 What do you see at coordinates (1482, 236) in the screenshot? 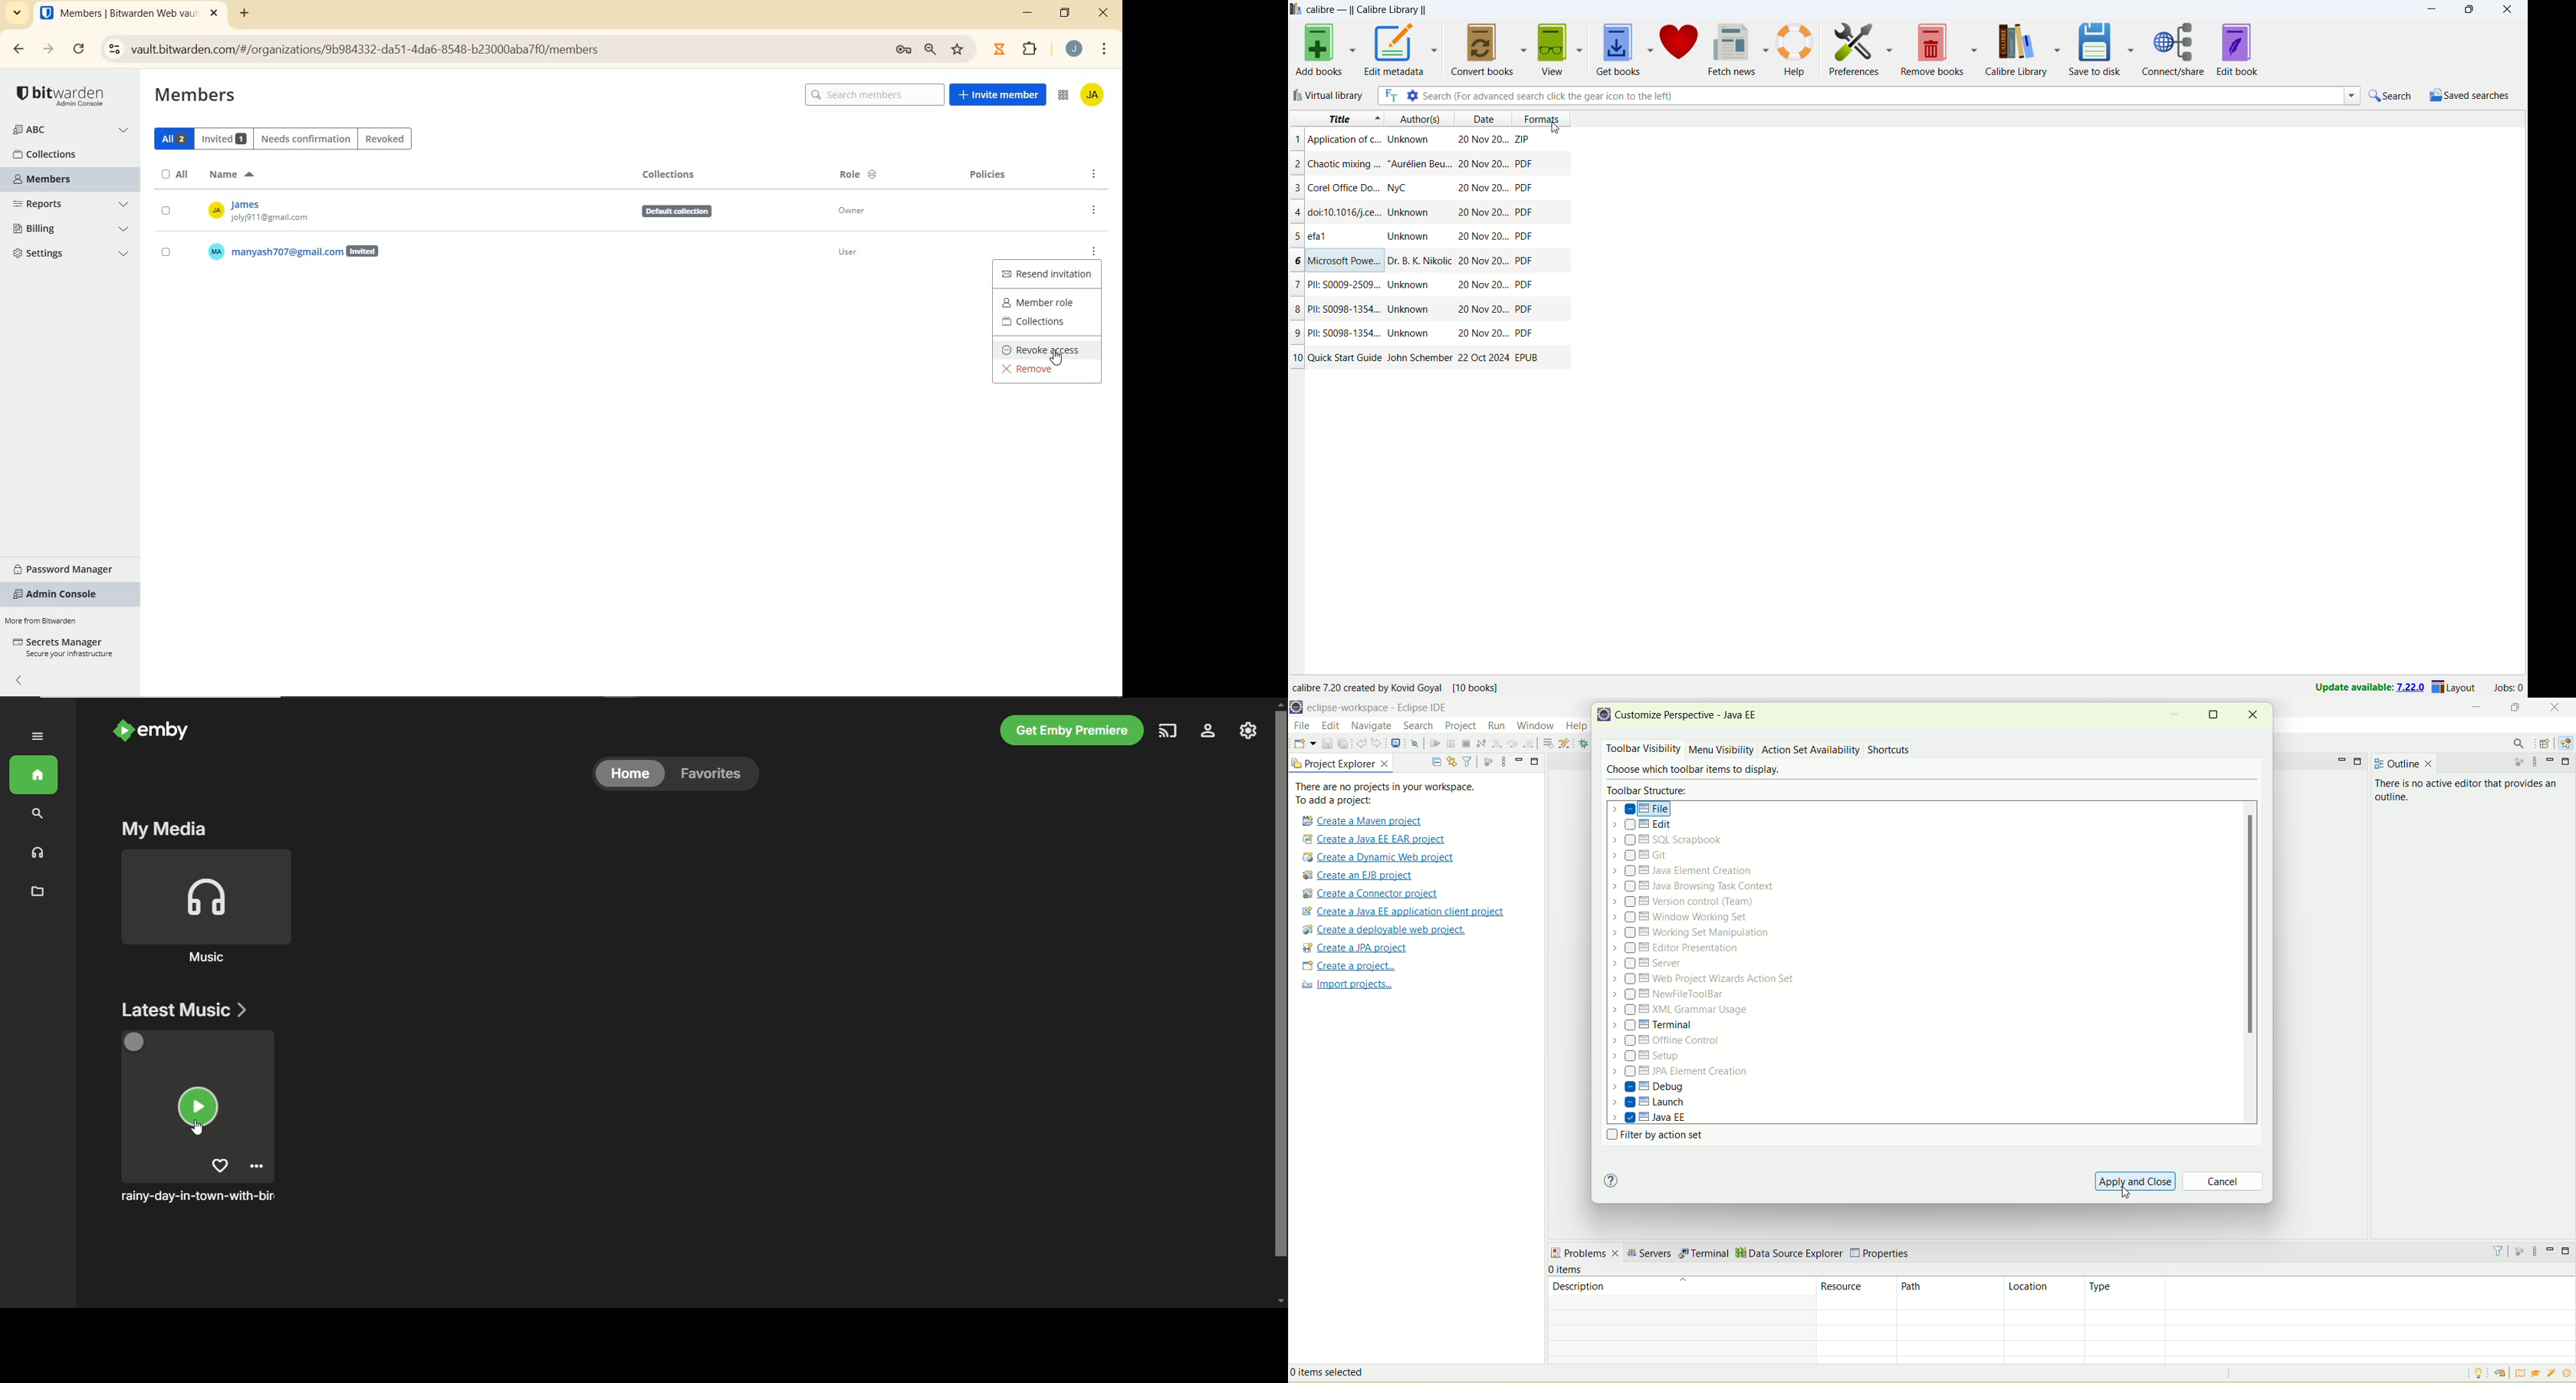
I see `date` at bounding box center [1482, 236].